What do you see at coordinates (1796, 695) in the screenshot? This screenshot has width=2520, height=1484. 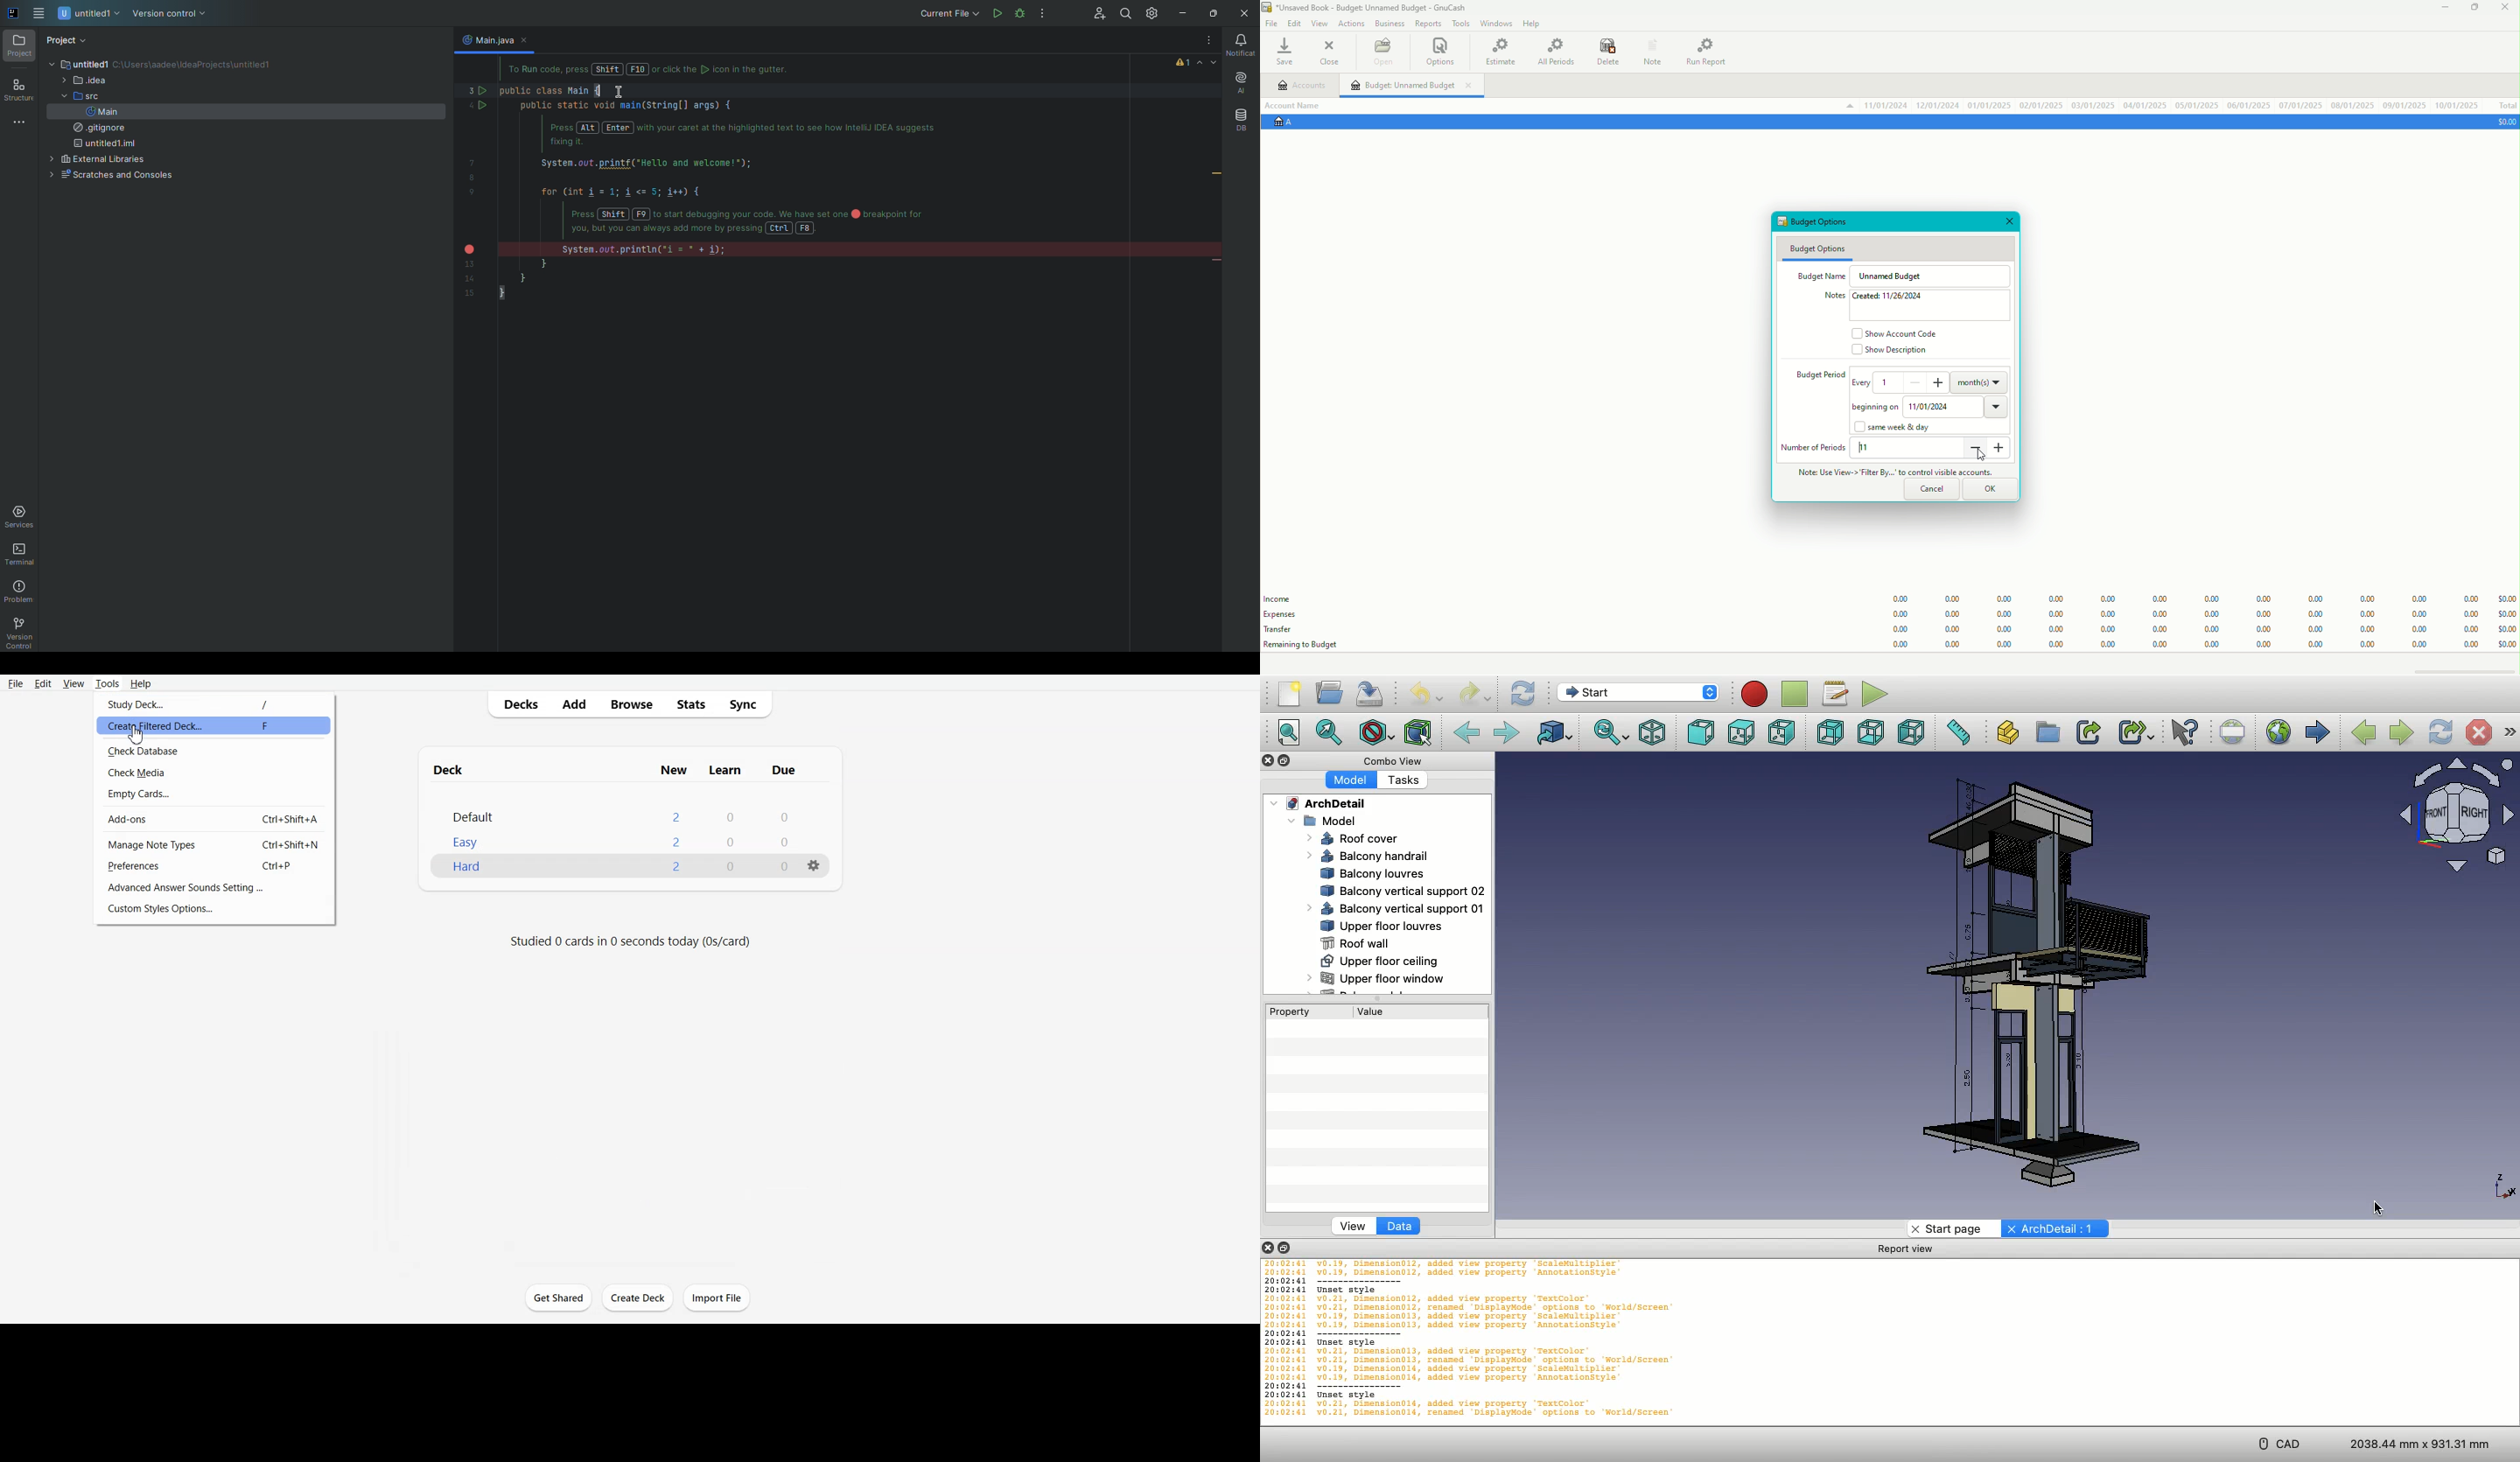 I see `Stop macro recording` at bounding box center [1796, 695].